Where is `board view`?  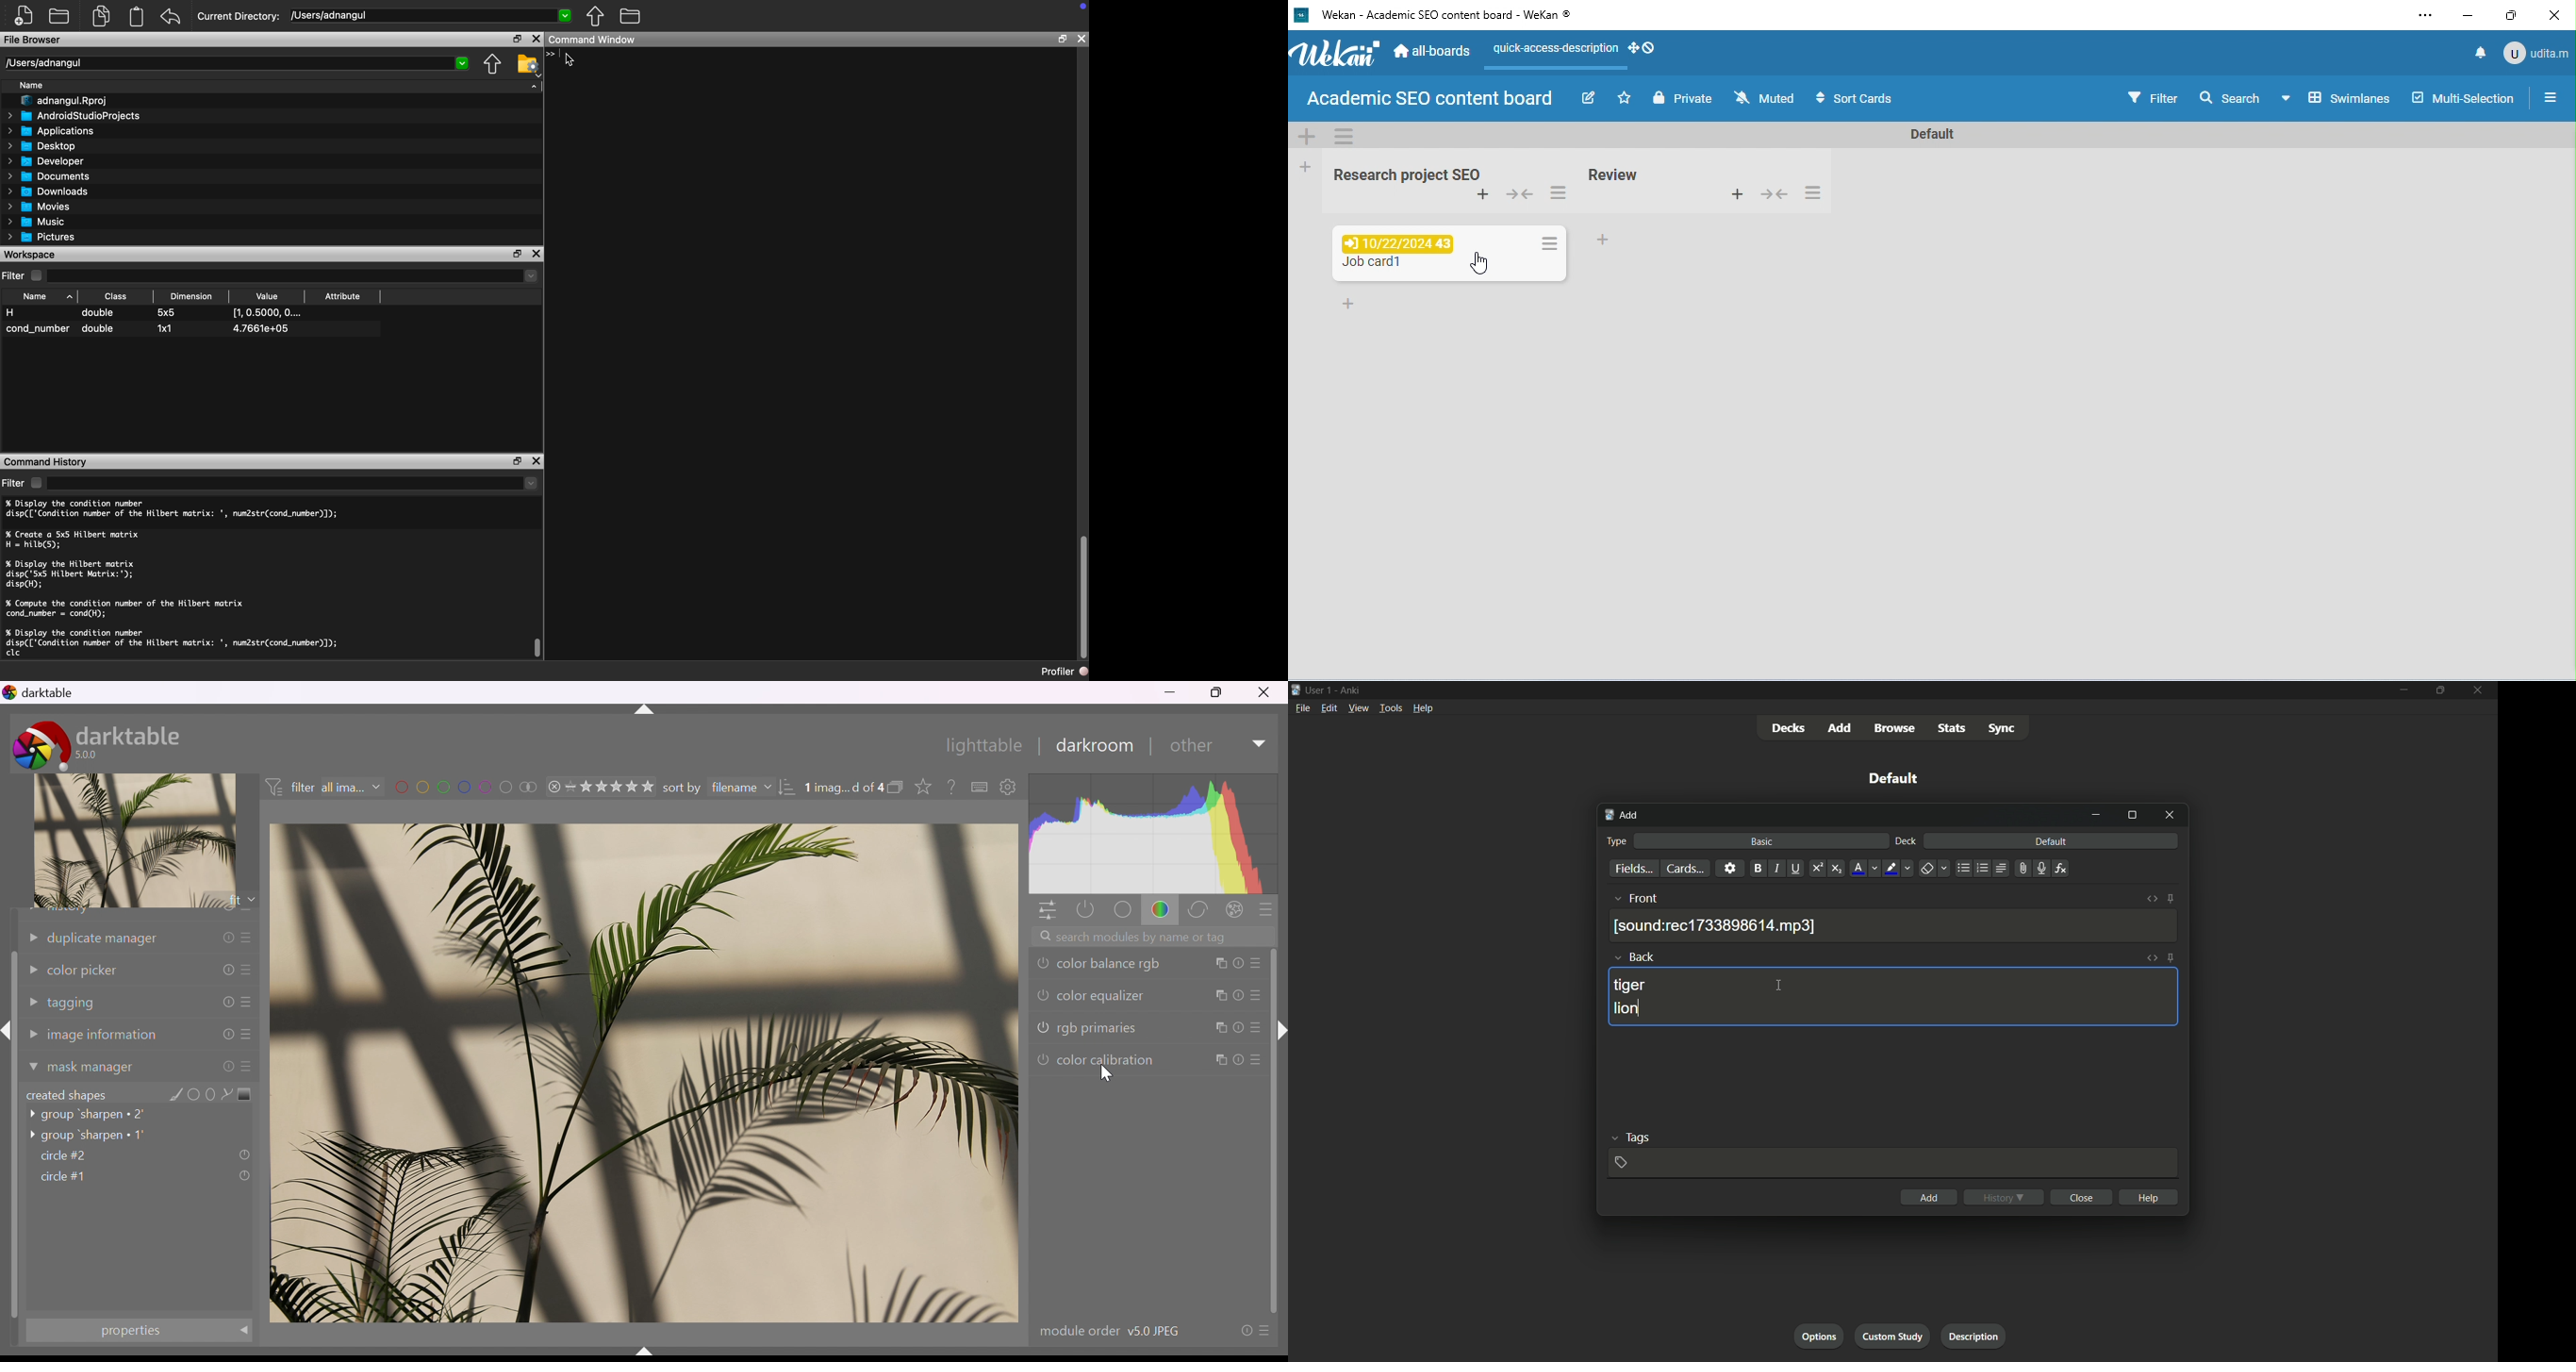 board view is located at coordinates (2335, 97).